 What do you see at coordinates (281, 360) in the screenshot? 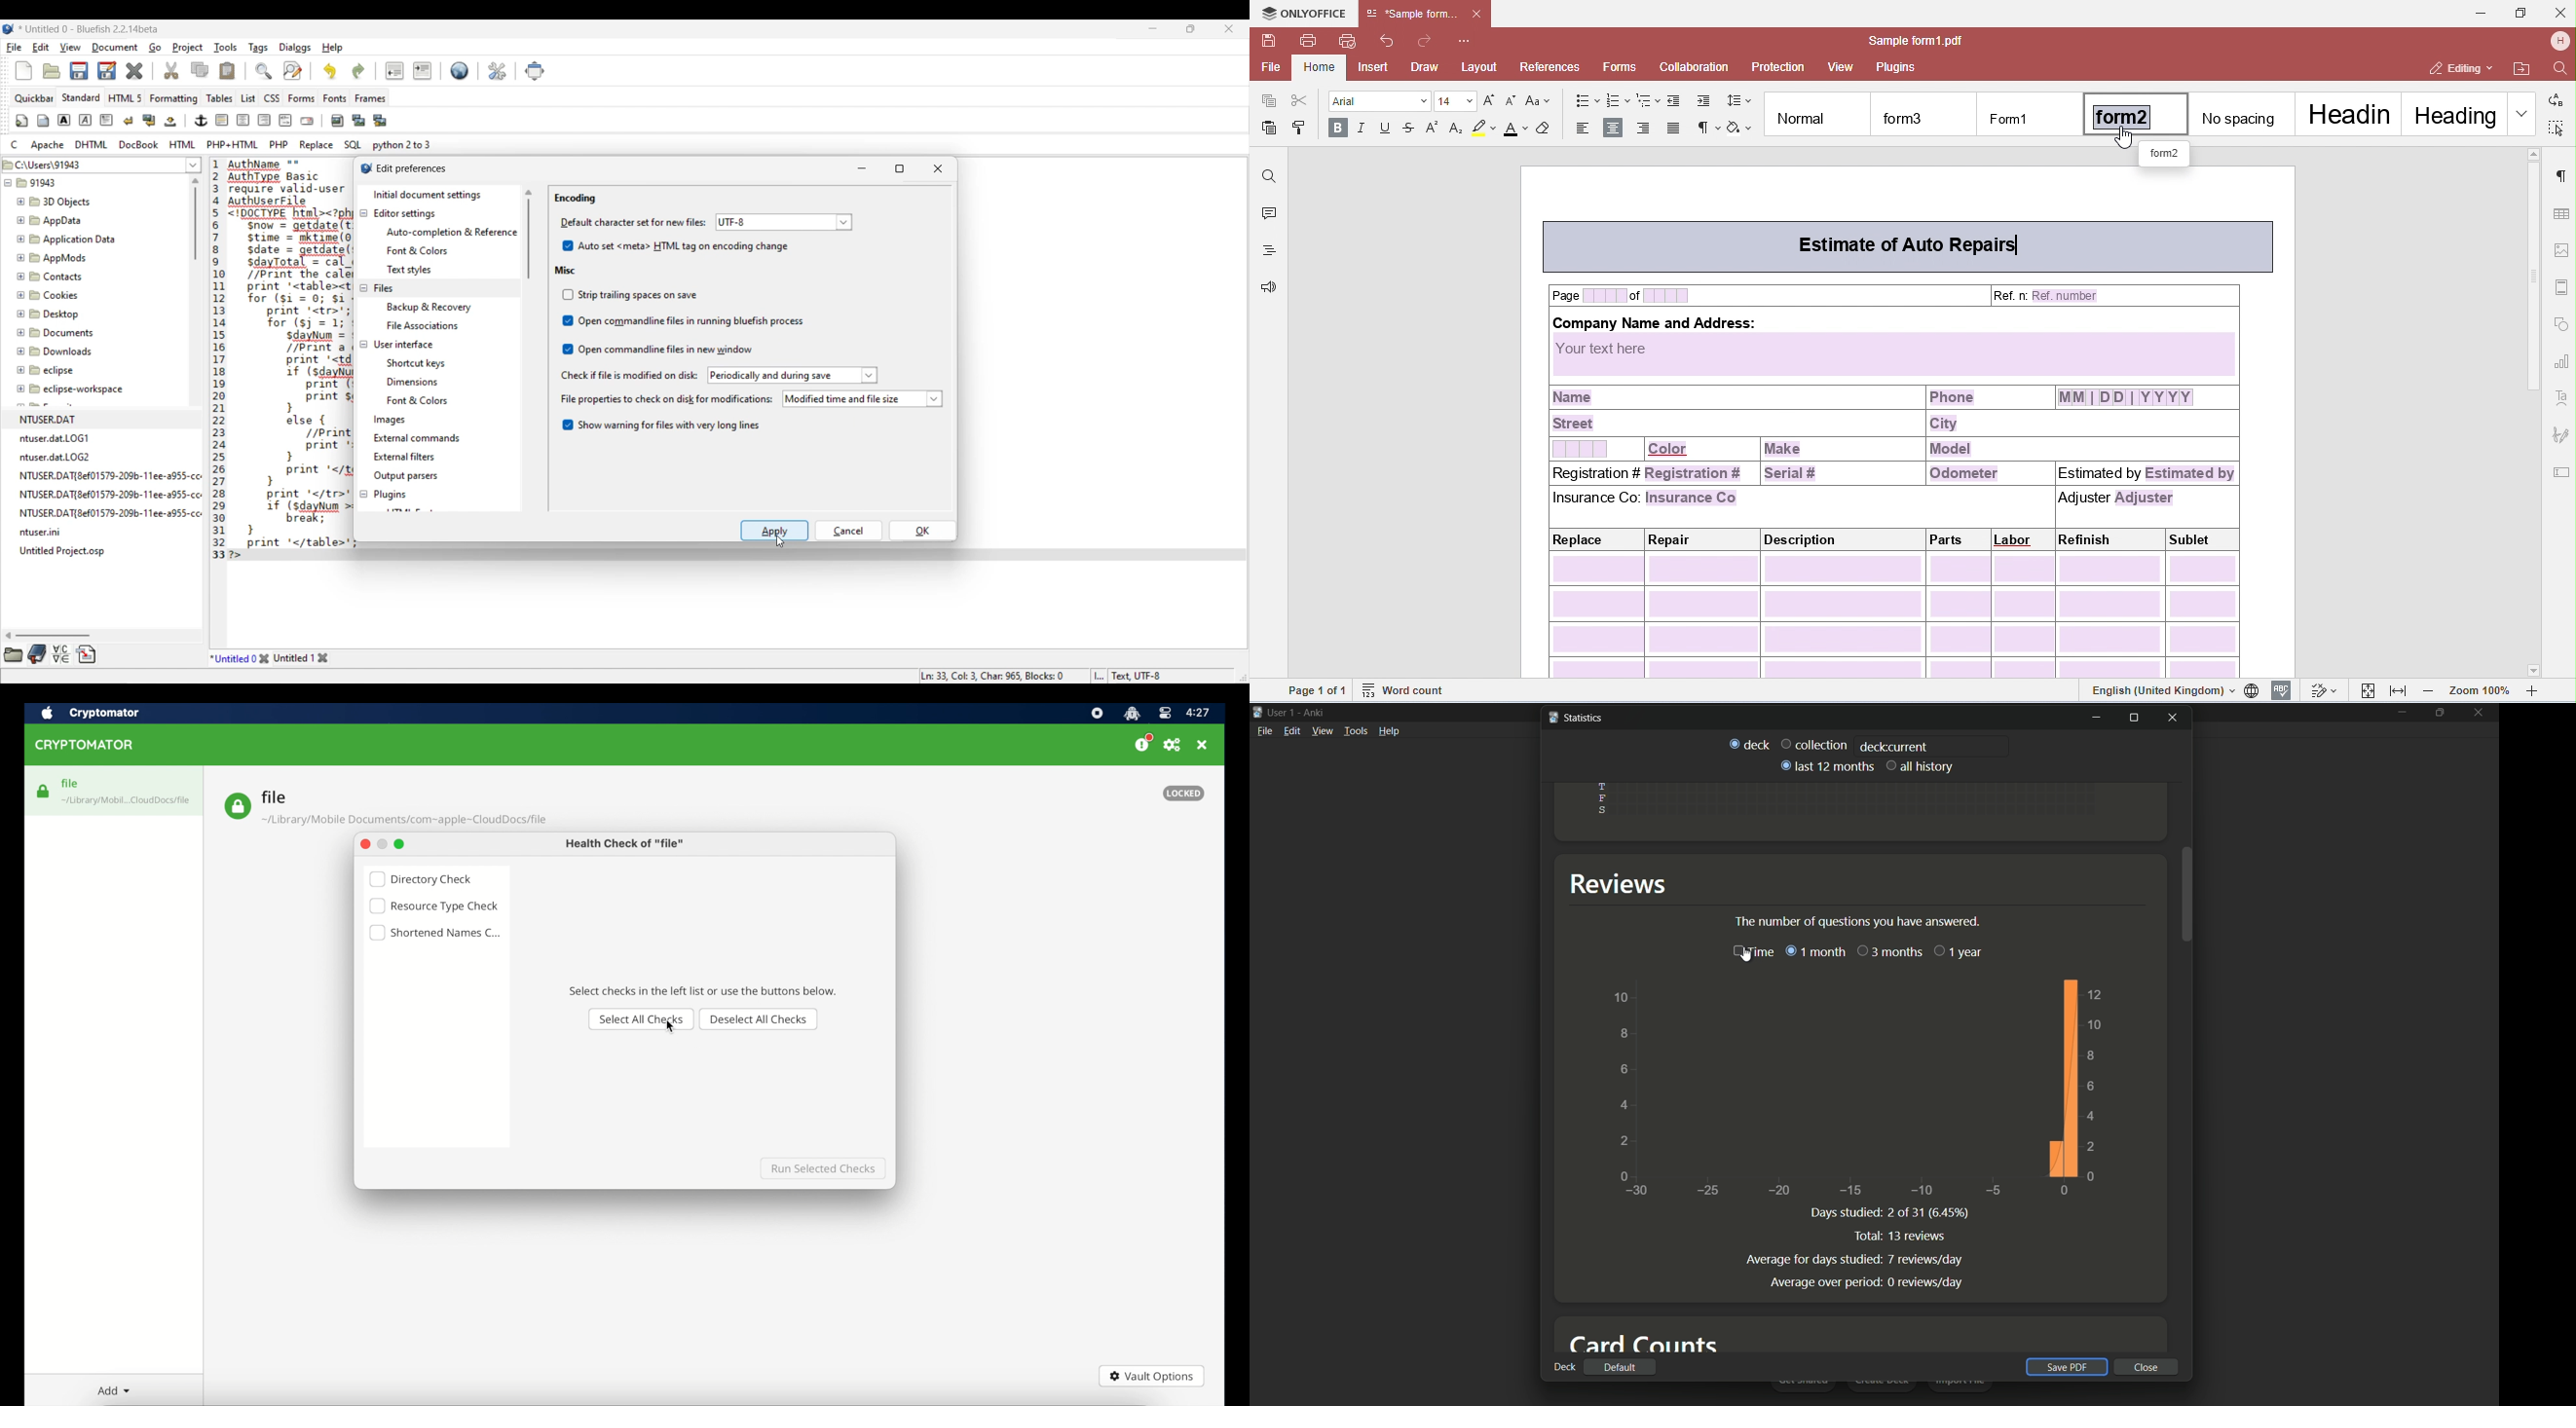
I see `Current code` at bounding box center [281, 360].